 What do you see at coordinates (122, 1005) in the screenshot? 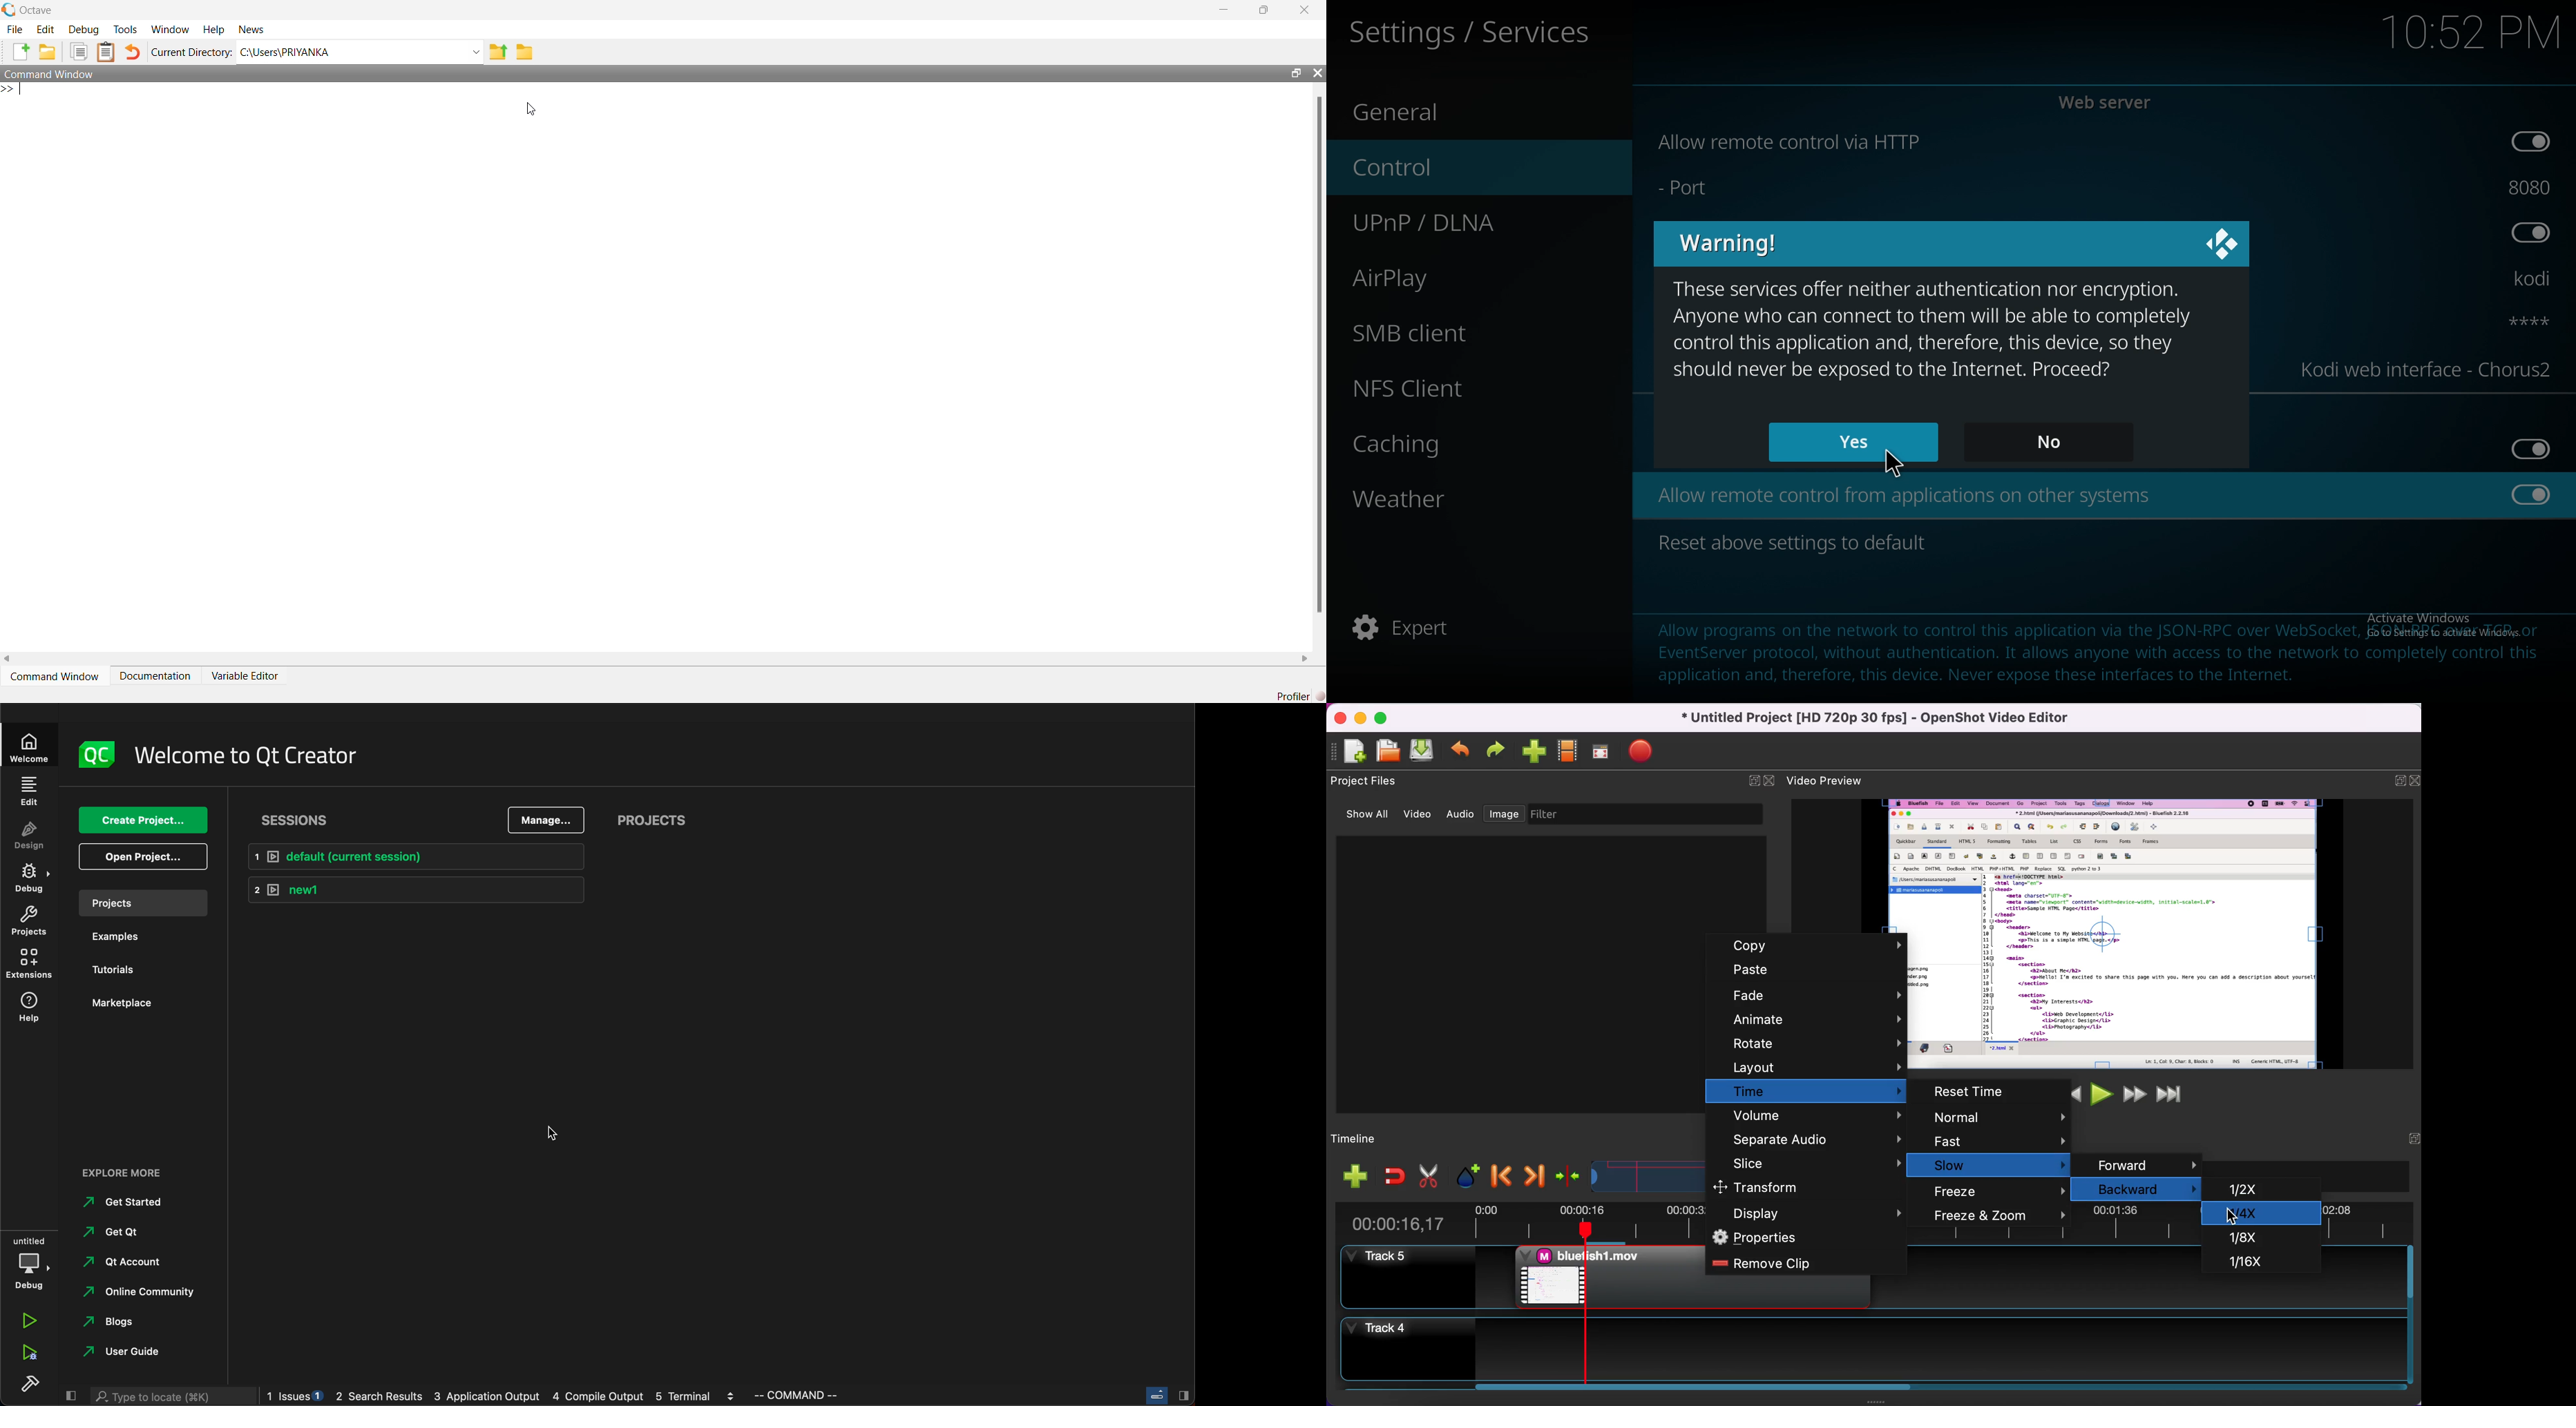
I see `marketplace` at bounding box center [122, 1005].